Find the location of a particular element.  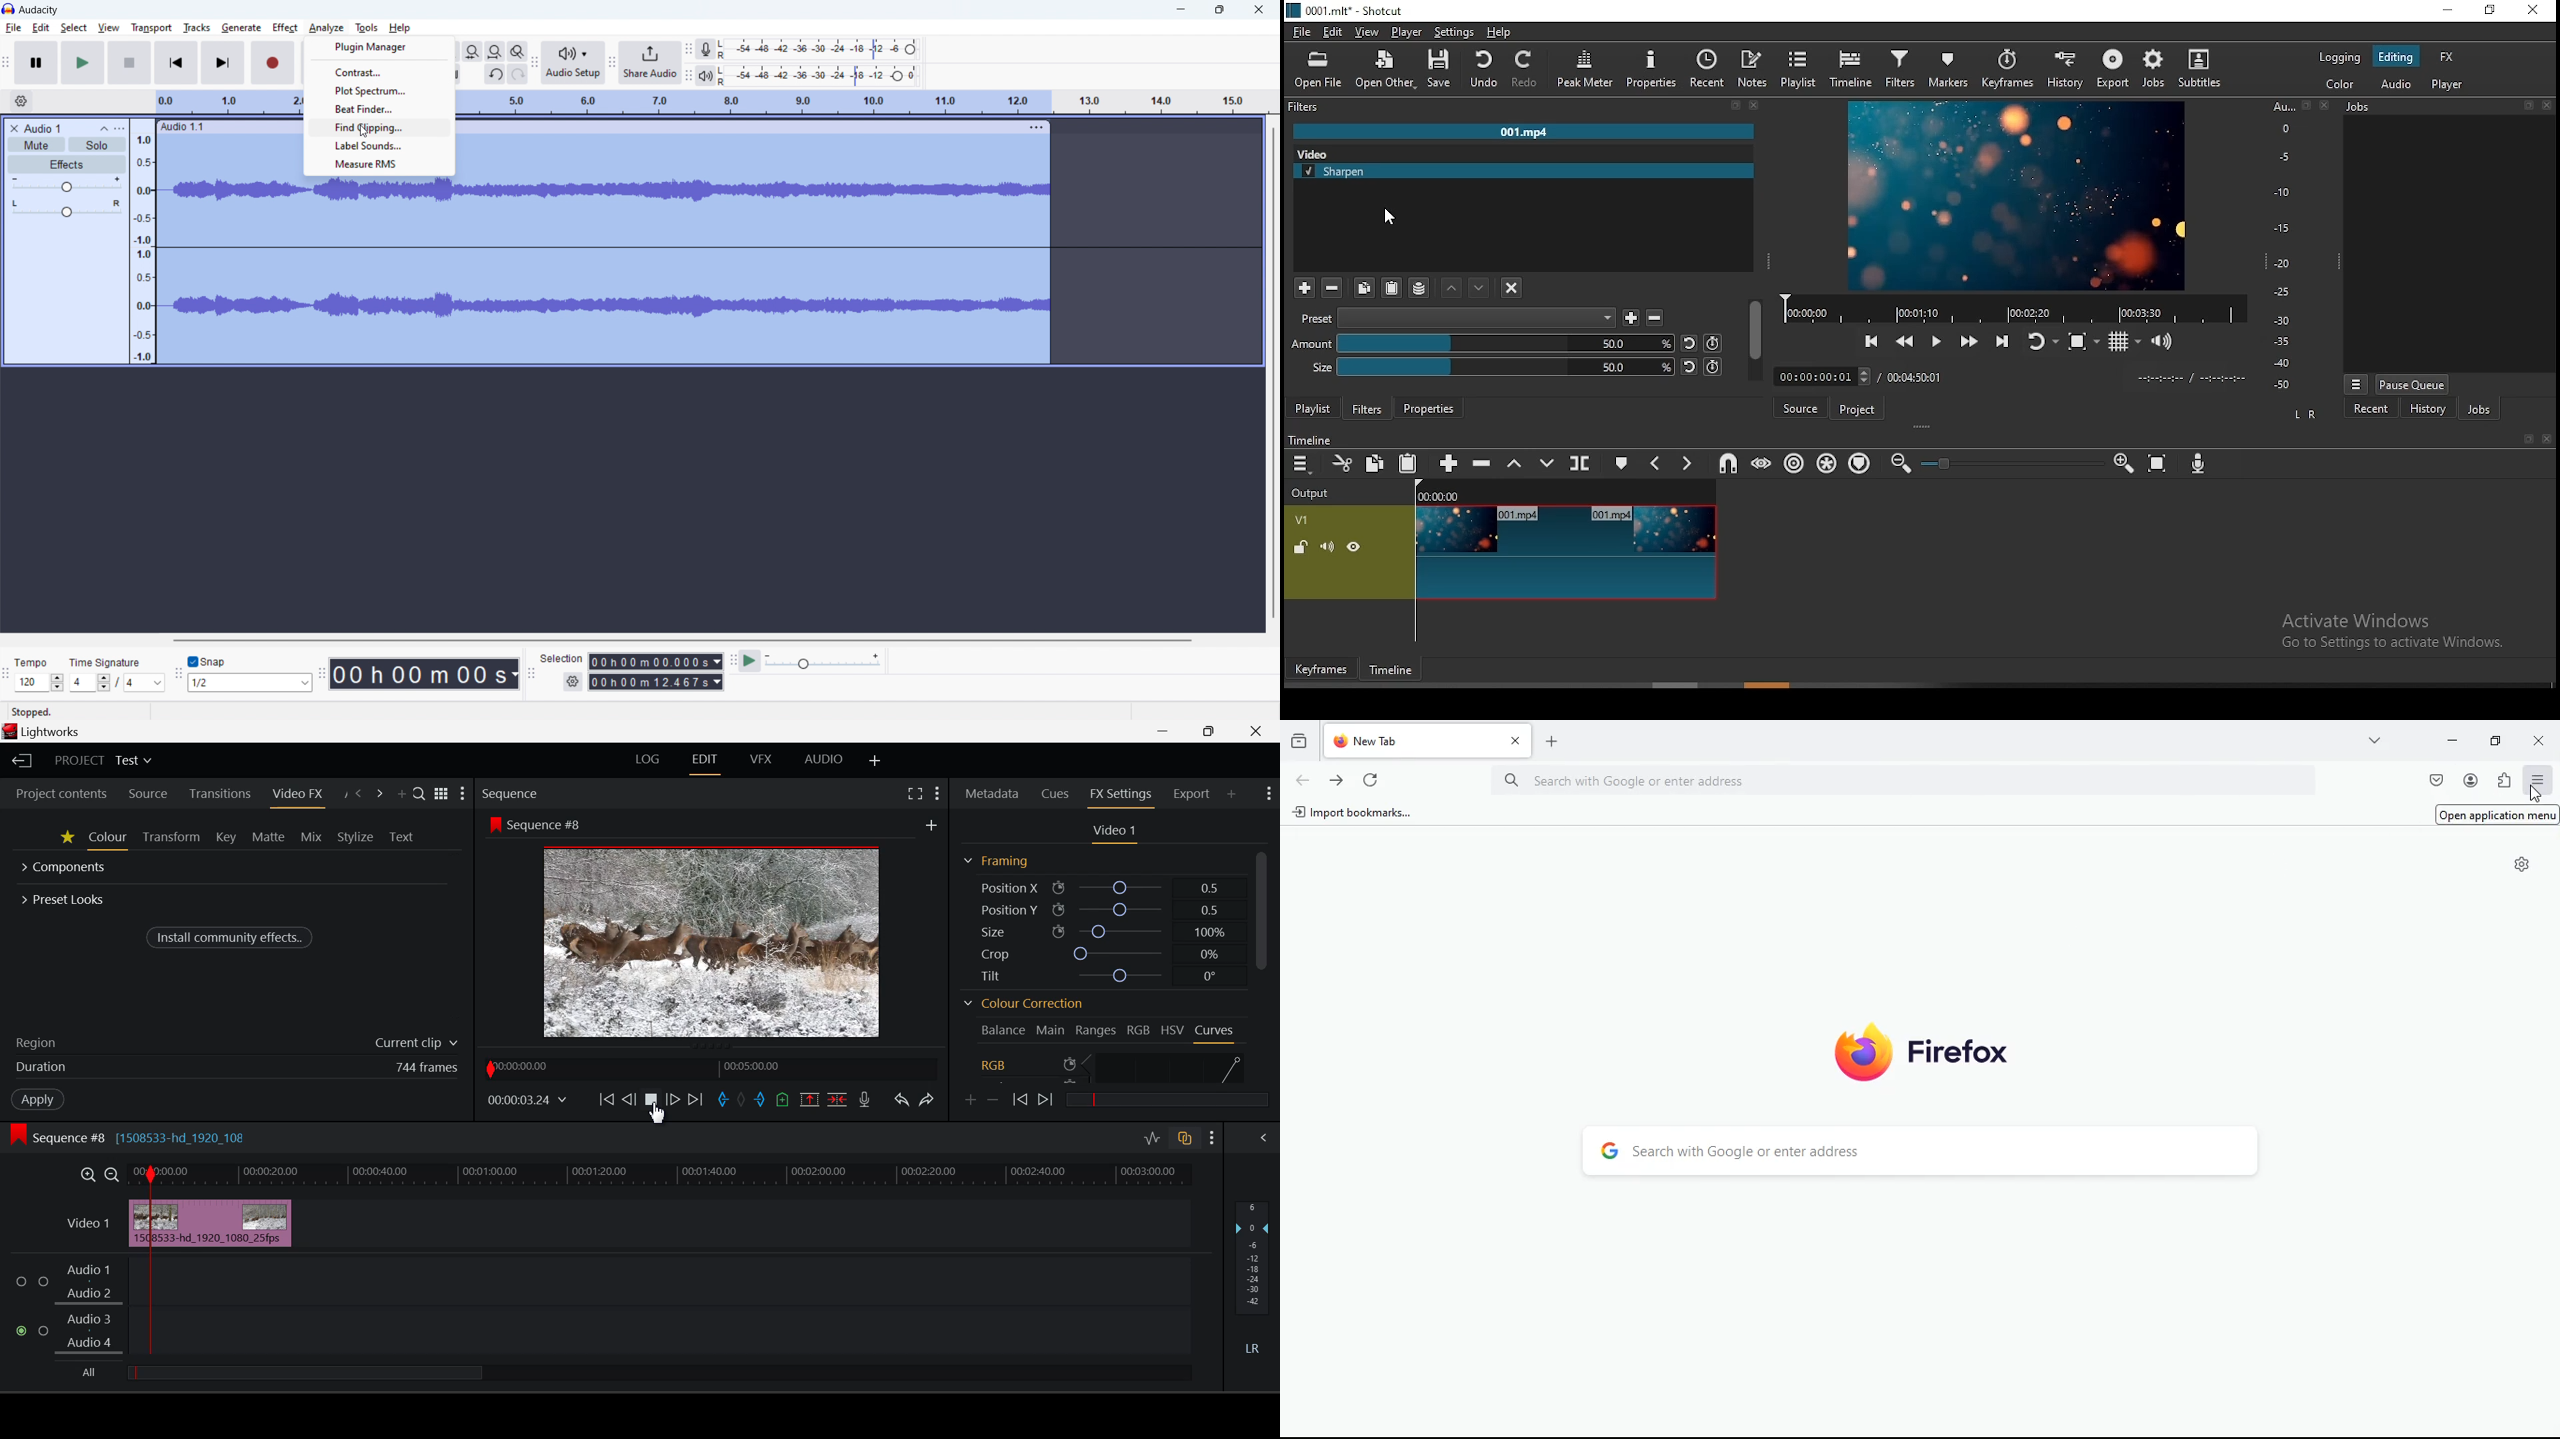

move filter up is located at coordinates (1450, 287).